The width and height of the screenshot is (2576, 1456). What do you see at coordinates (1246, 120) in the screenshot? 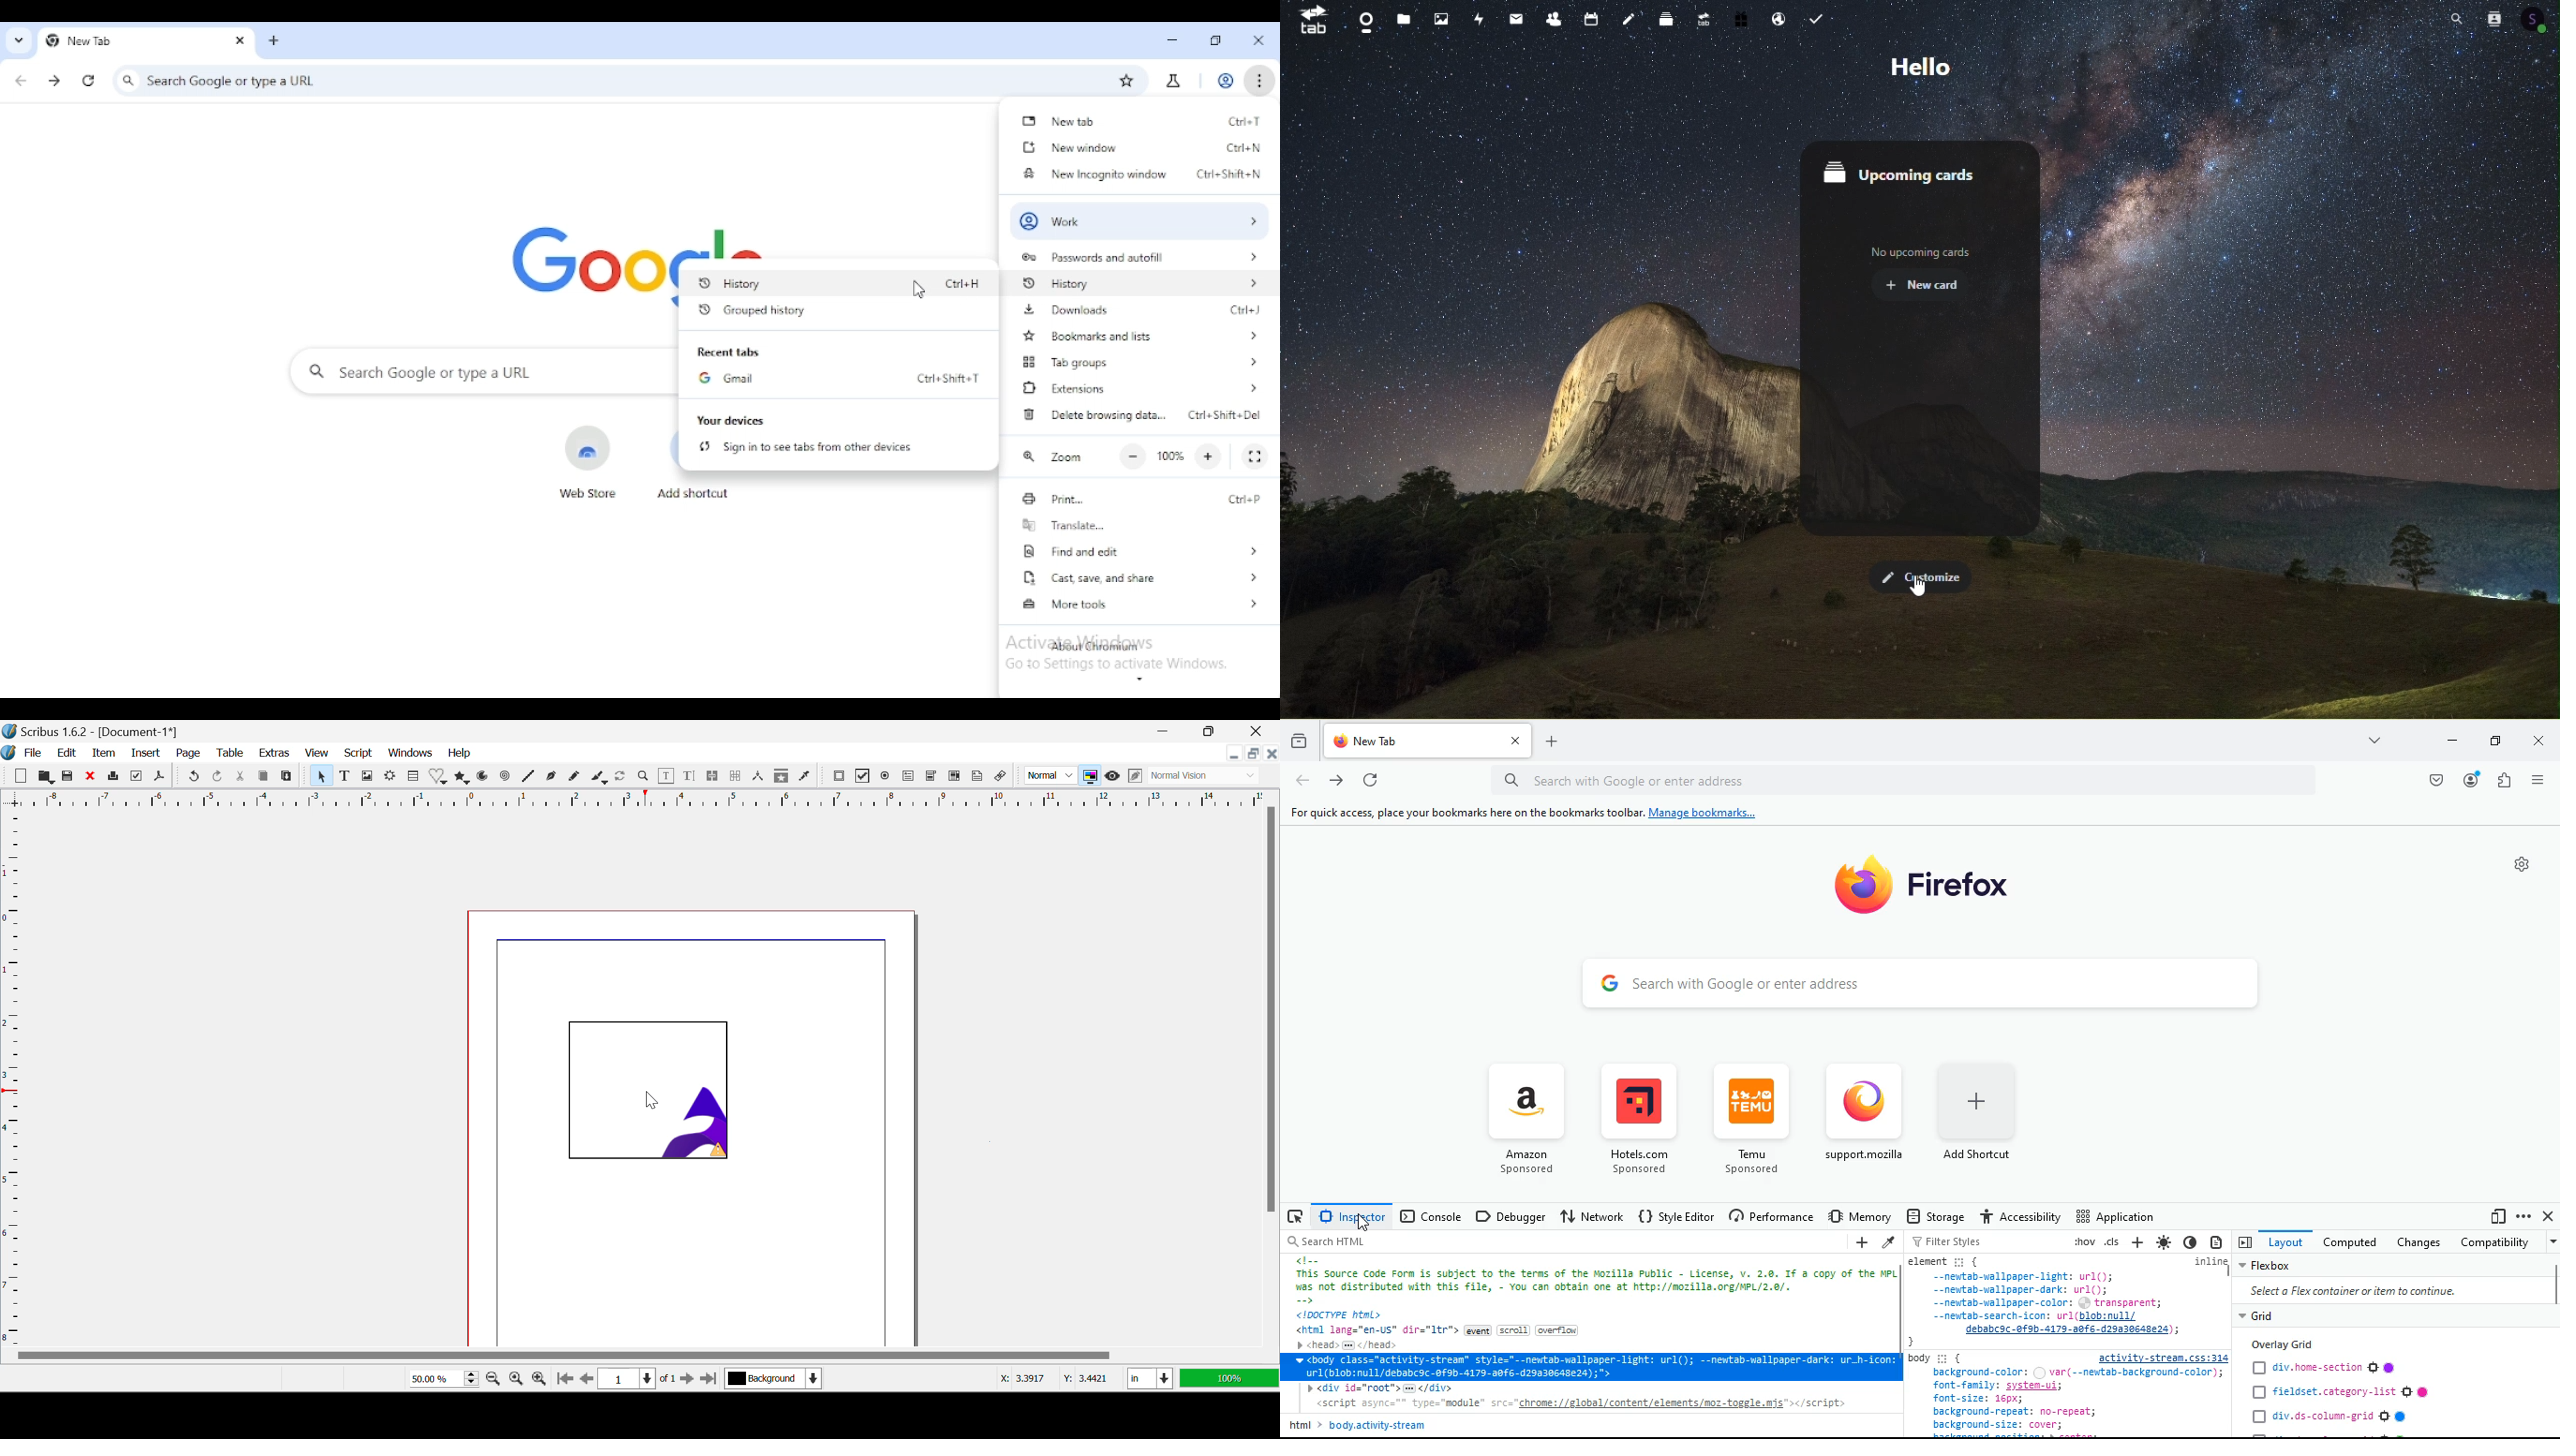
I see `shortcut for new tab` at bounding box center [1246, 120].